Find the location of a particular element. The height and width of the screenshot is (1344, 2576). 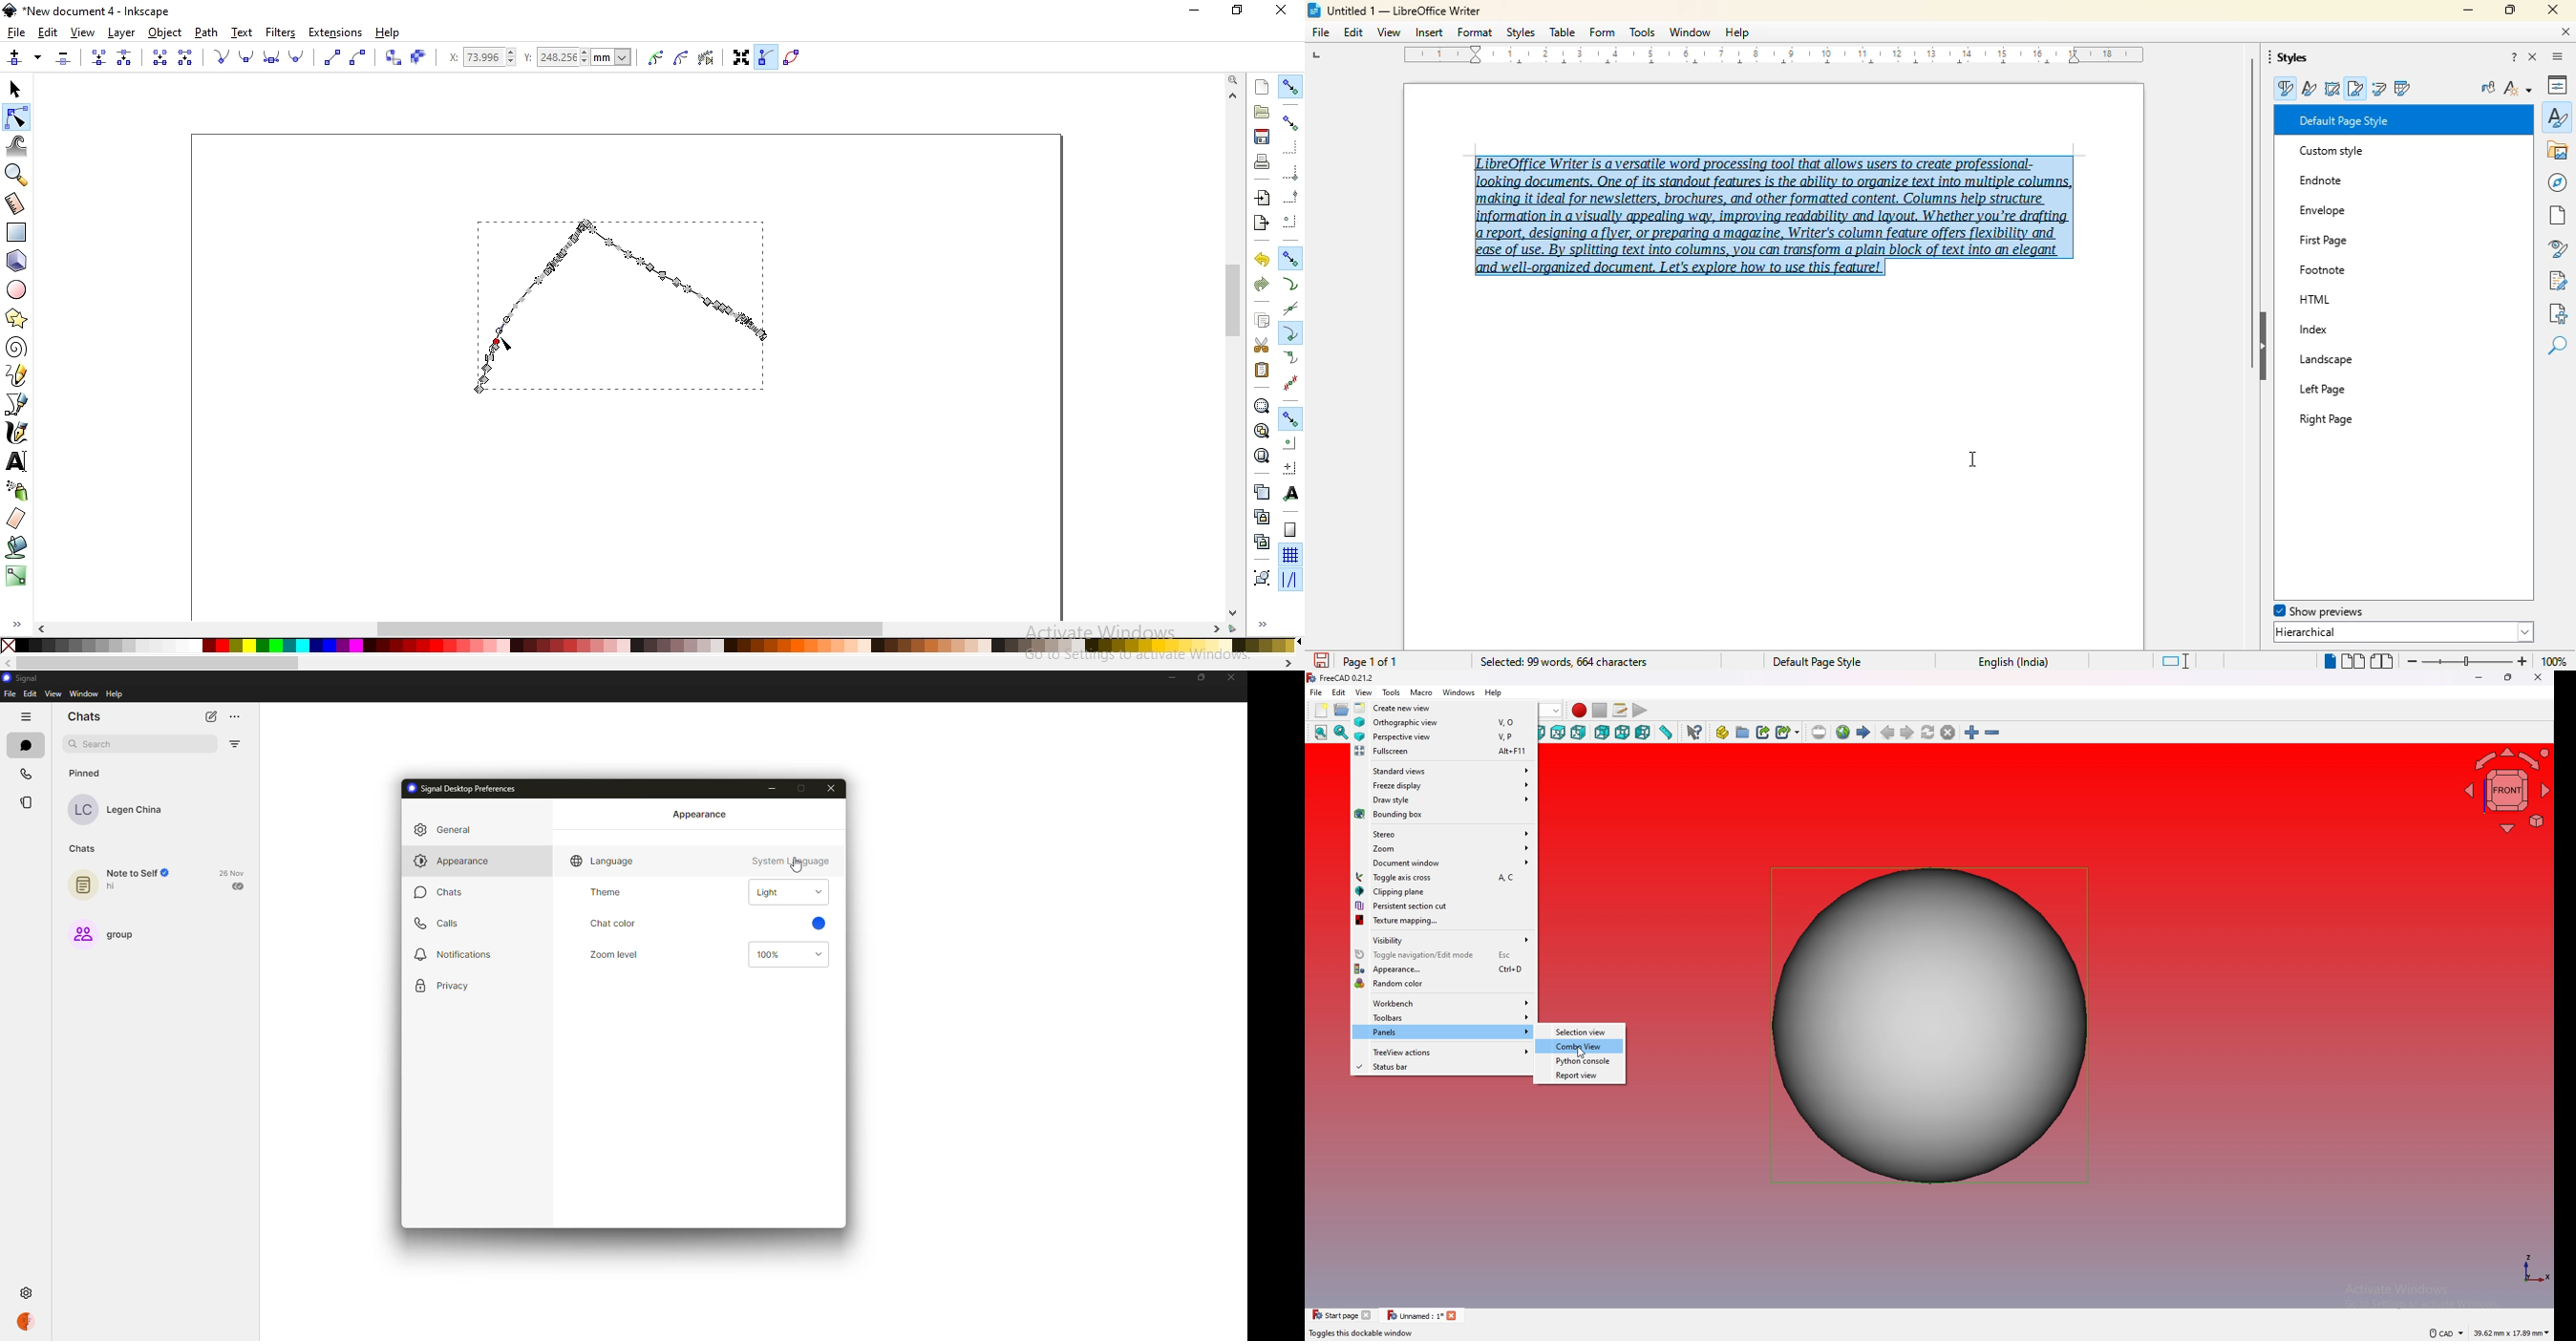

orthographic view is located at coordinates (1445, 721).